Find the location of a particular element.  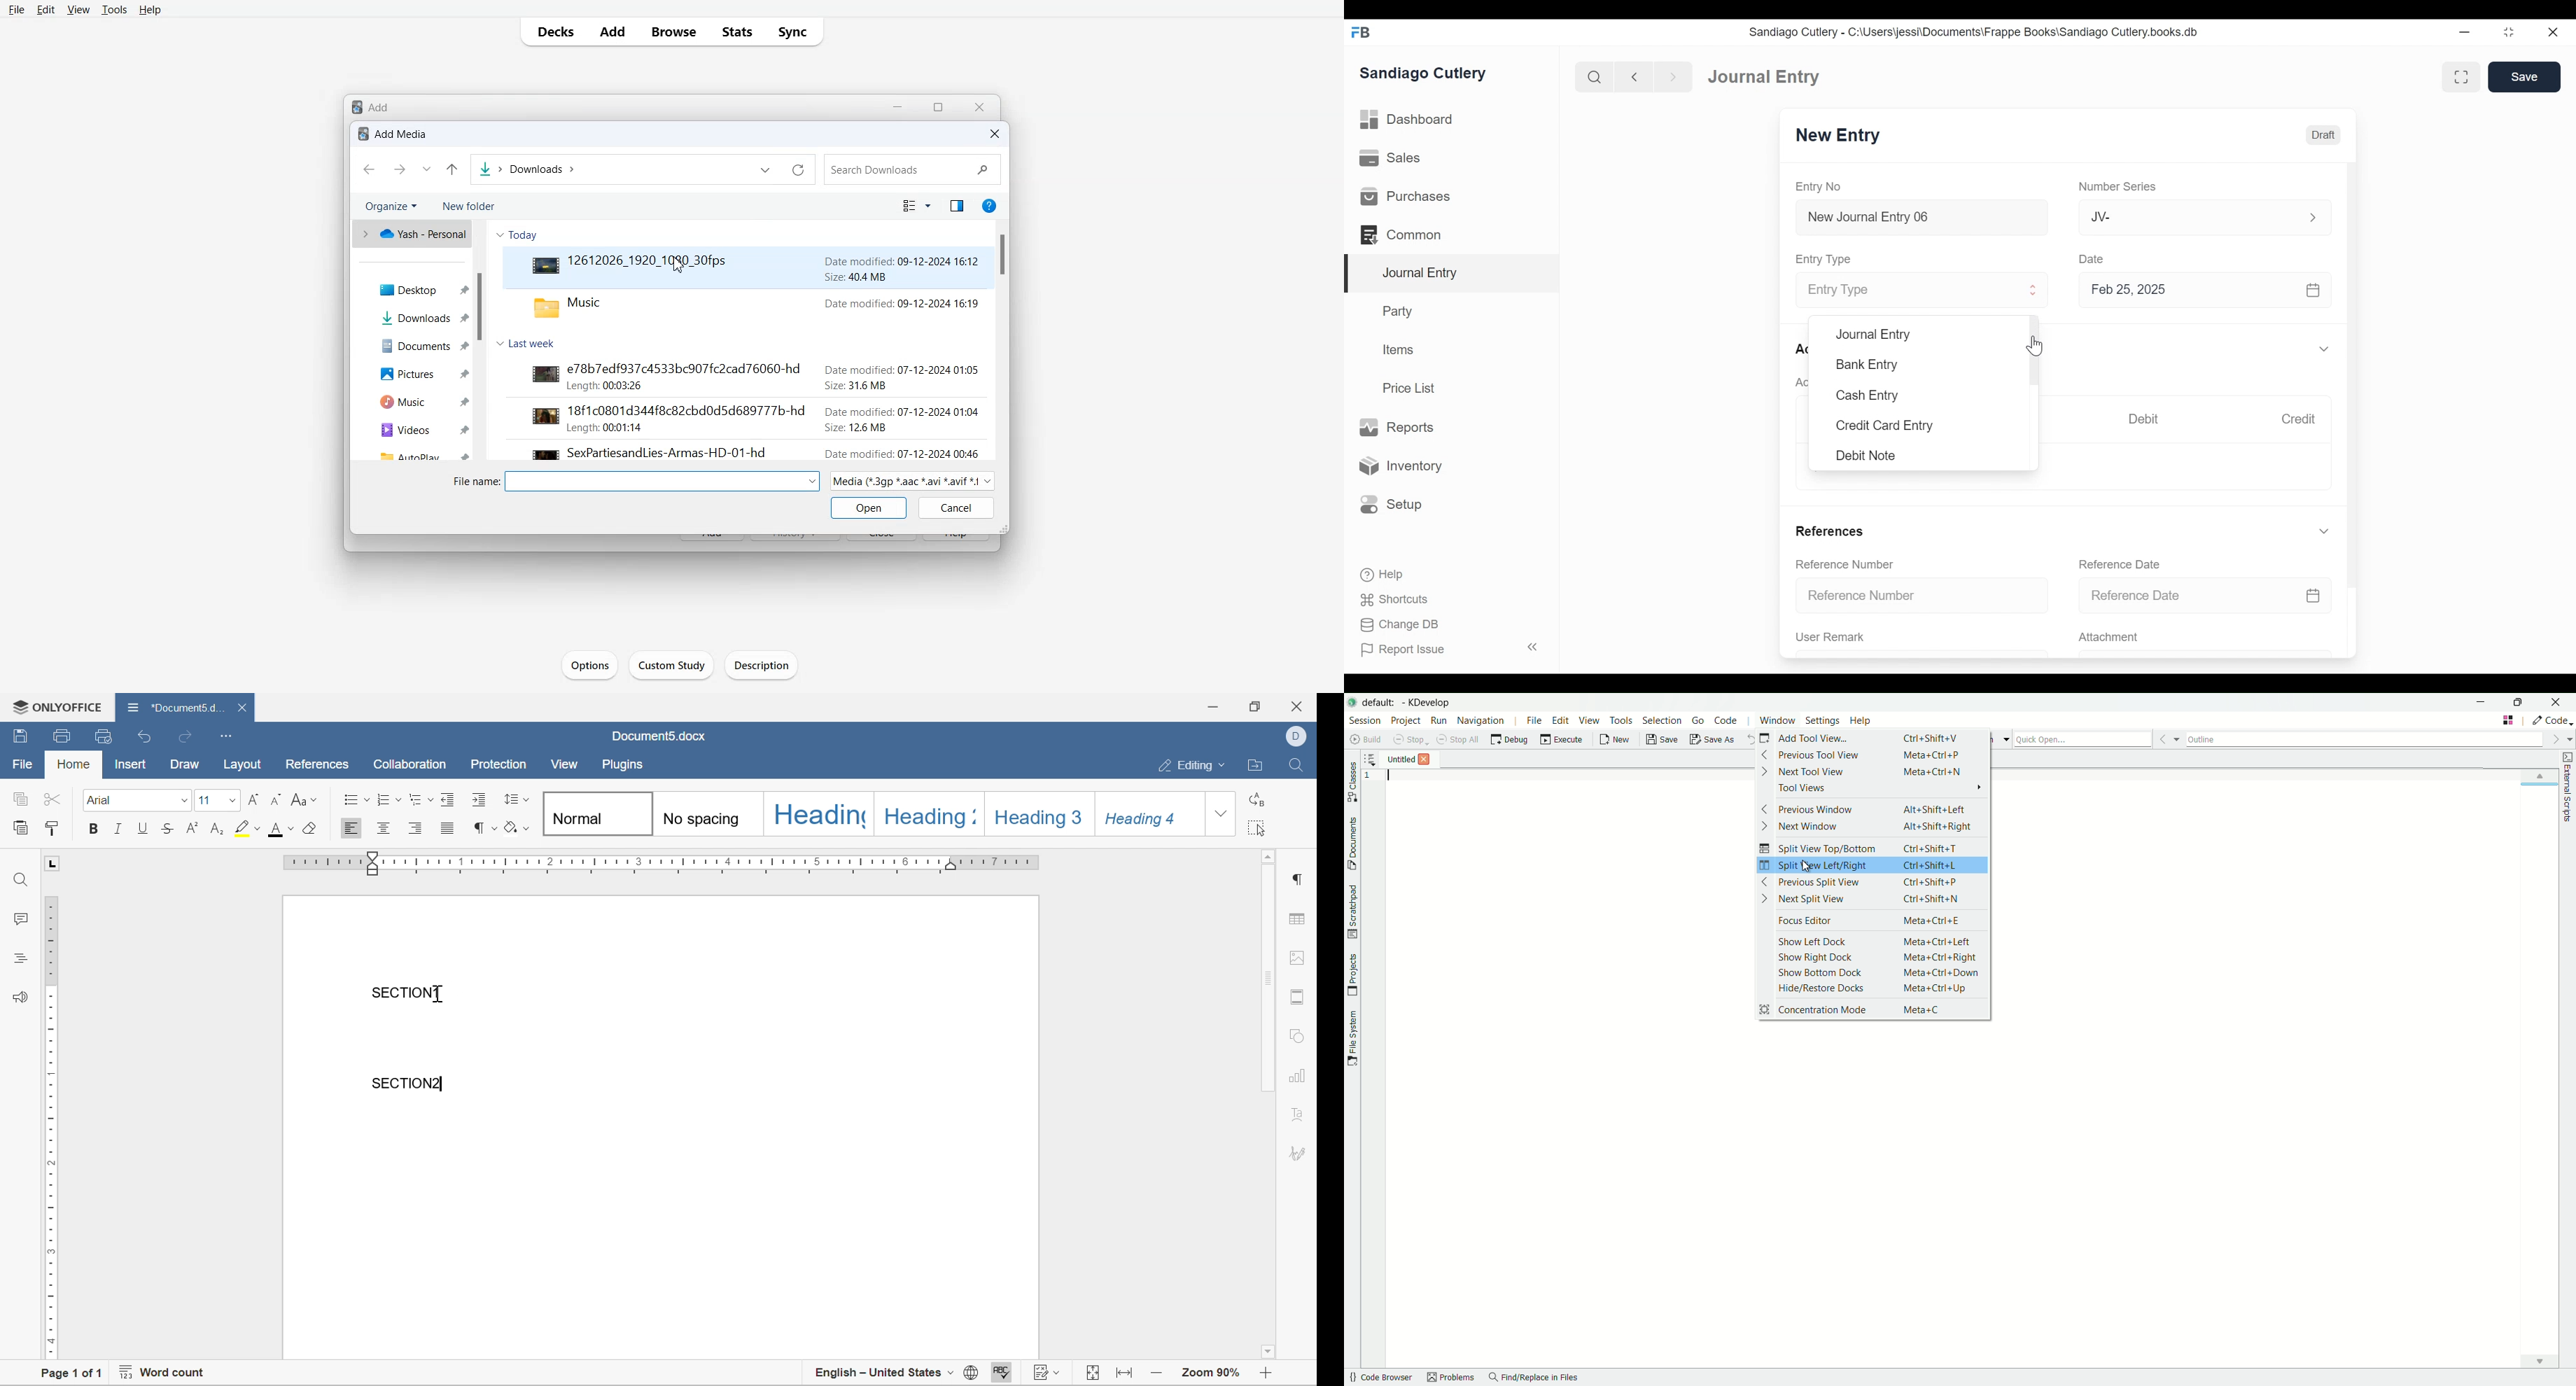

 is located at coordinates (445, 996).